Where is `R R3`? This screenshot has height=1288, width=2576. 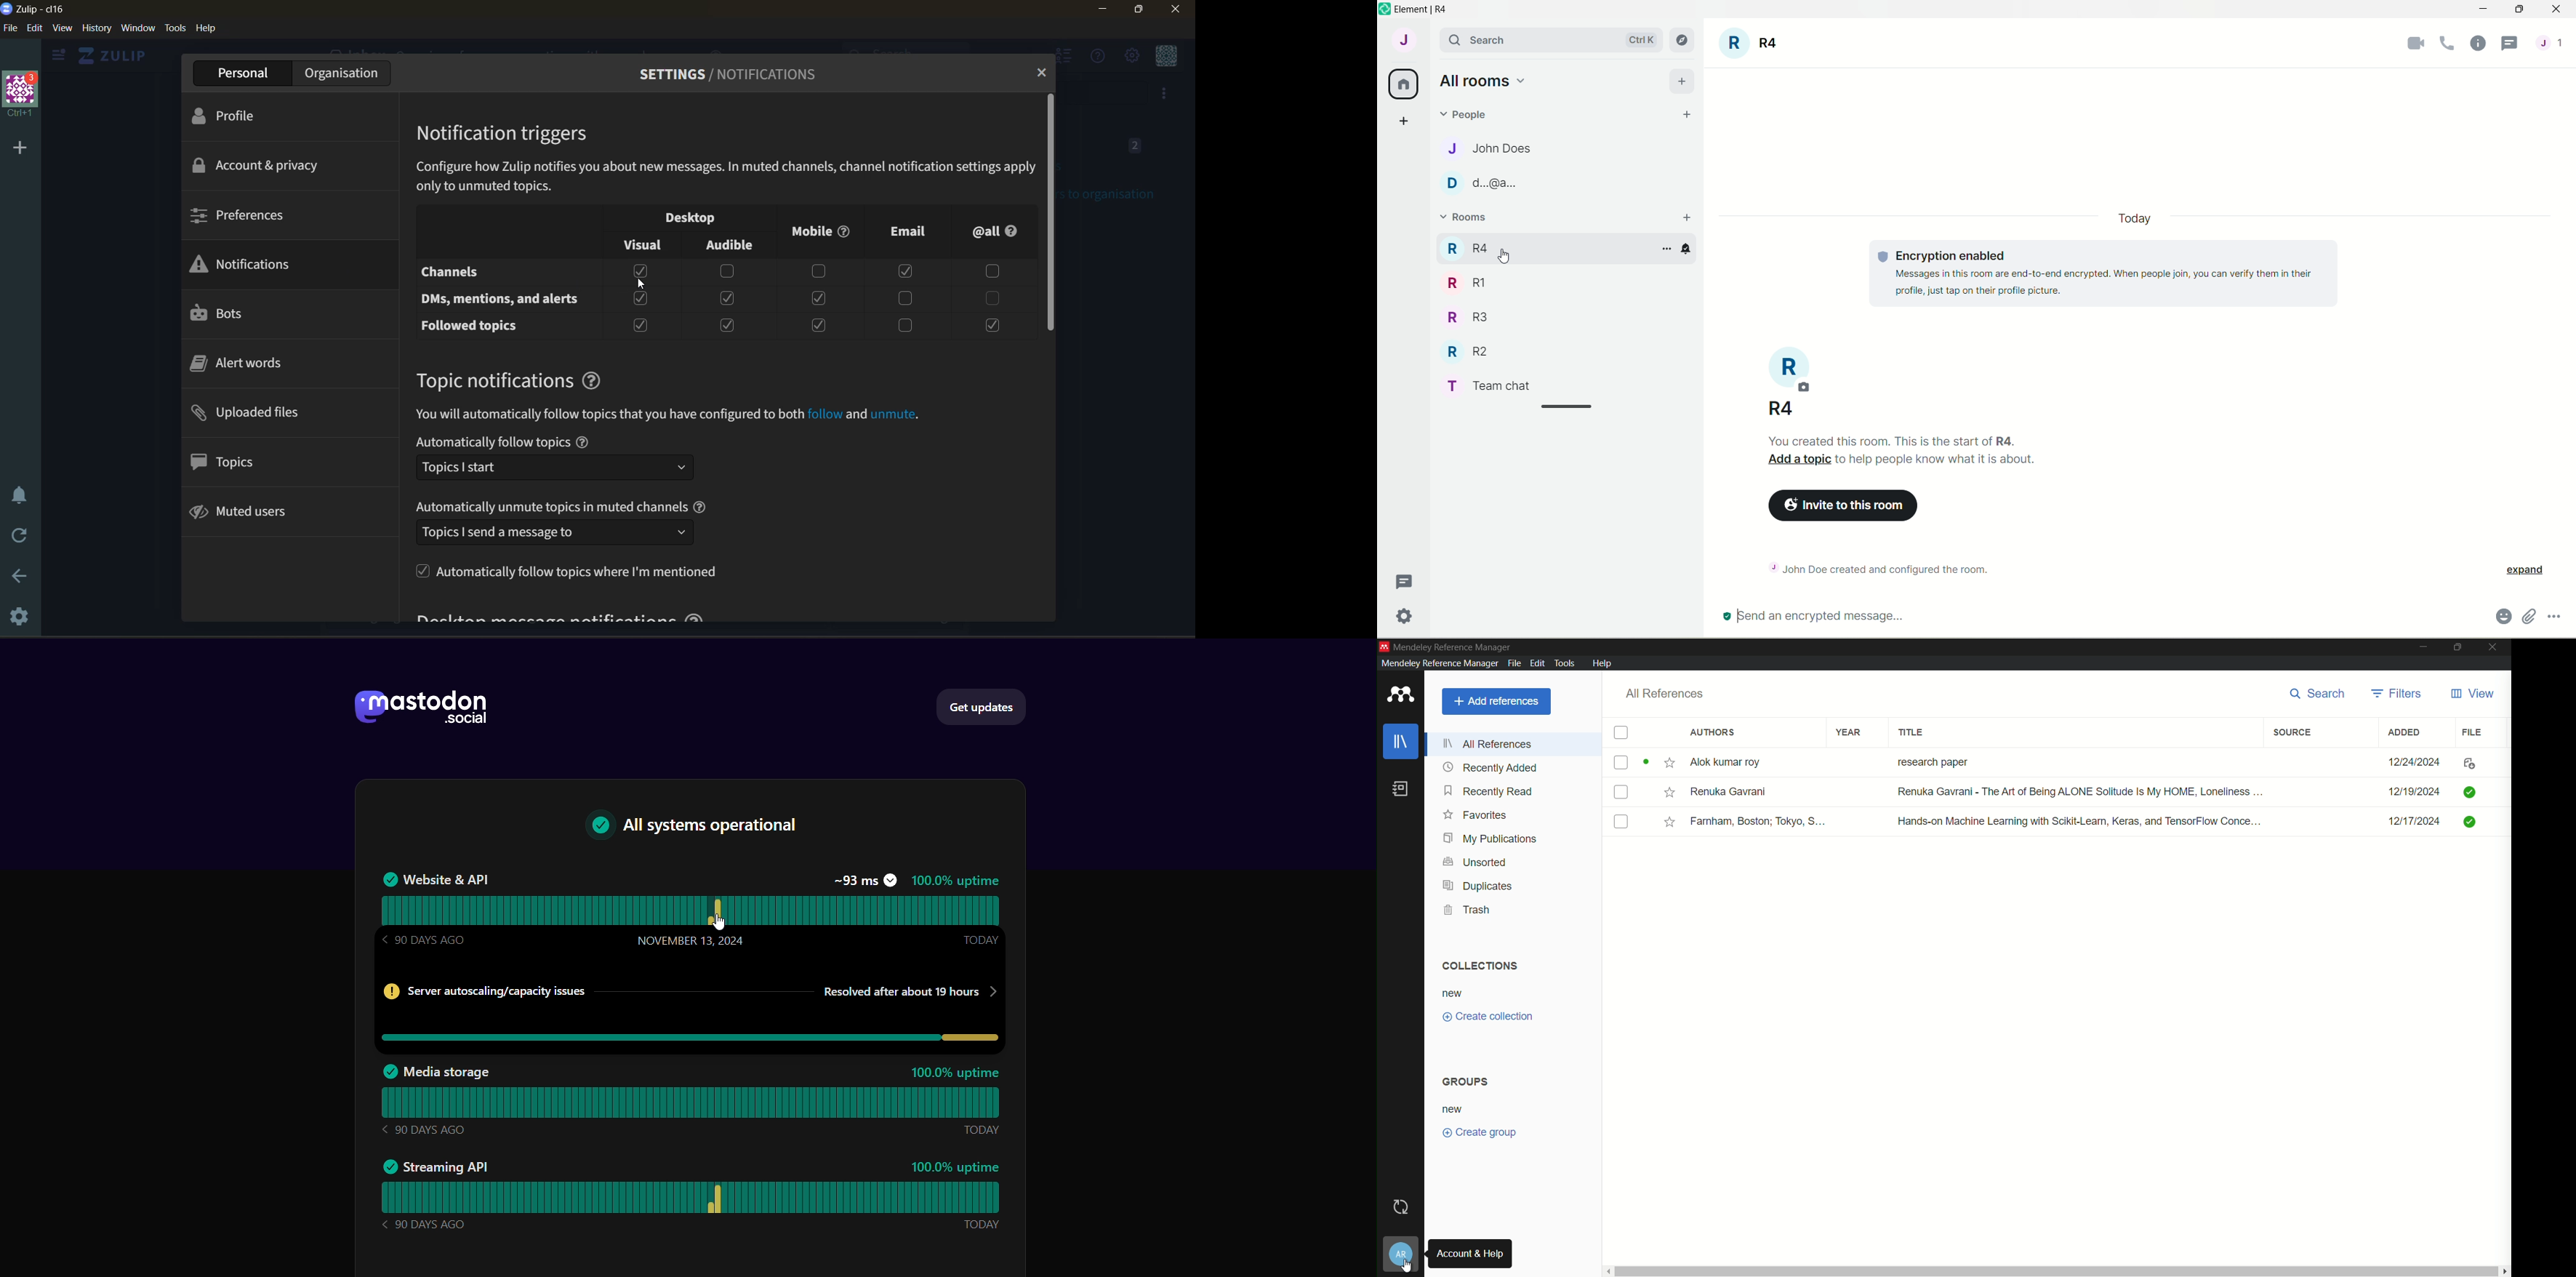 R R3 is located at coordinates (1464, 316).